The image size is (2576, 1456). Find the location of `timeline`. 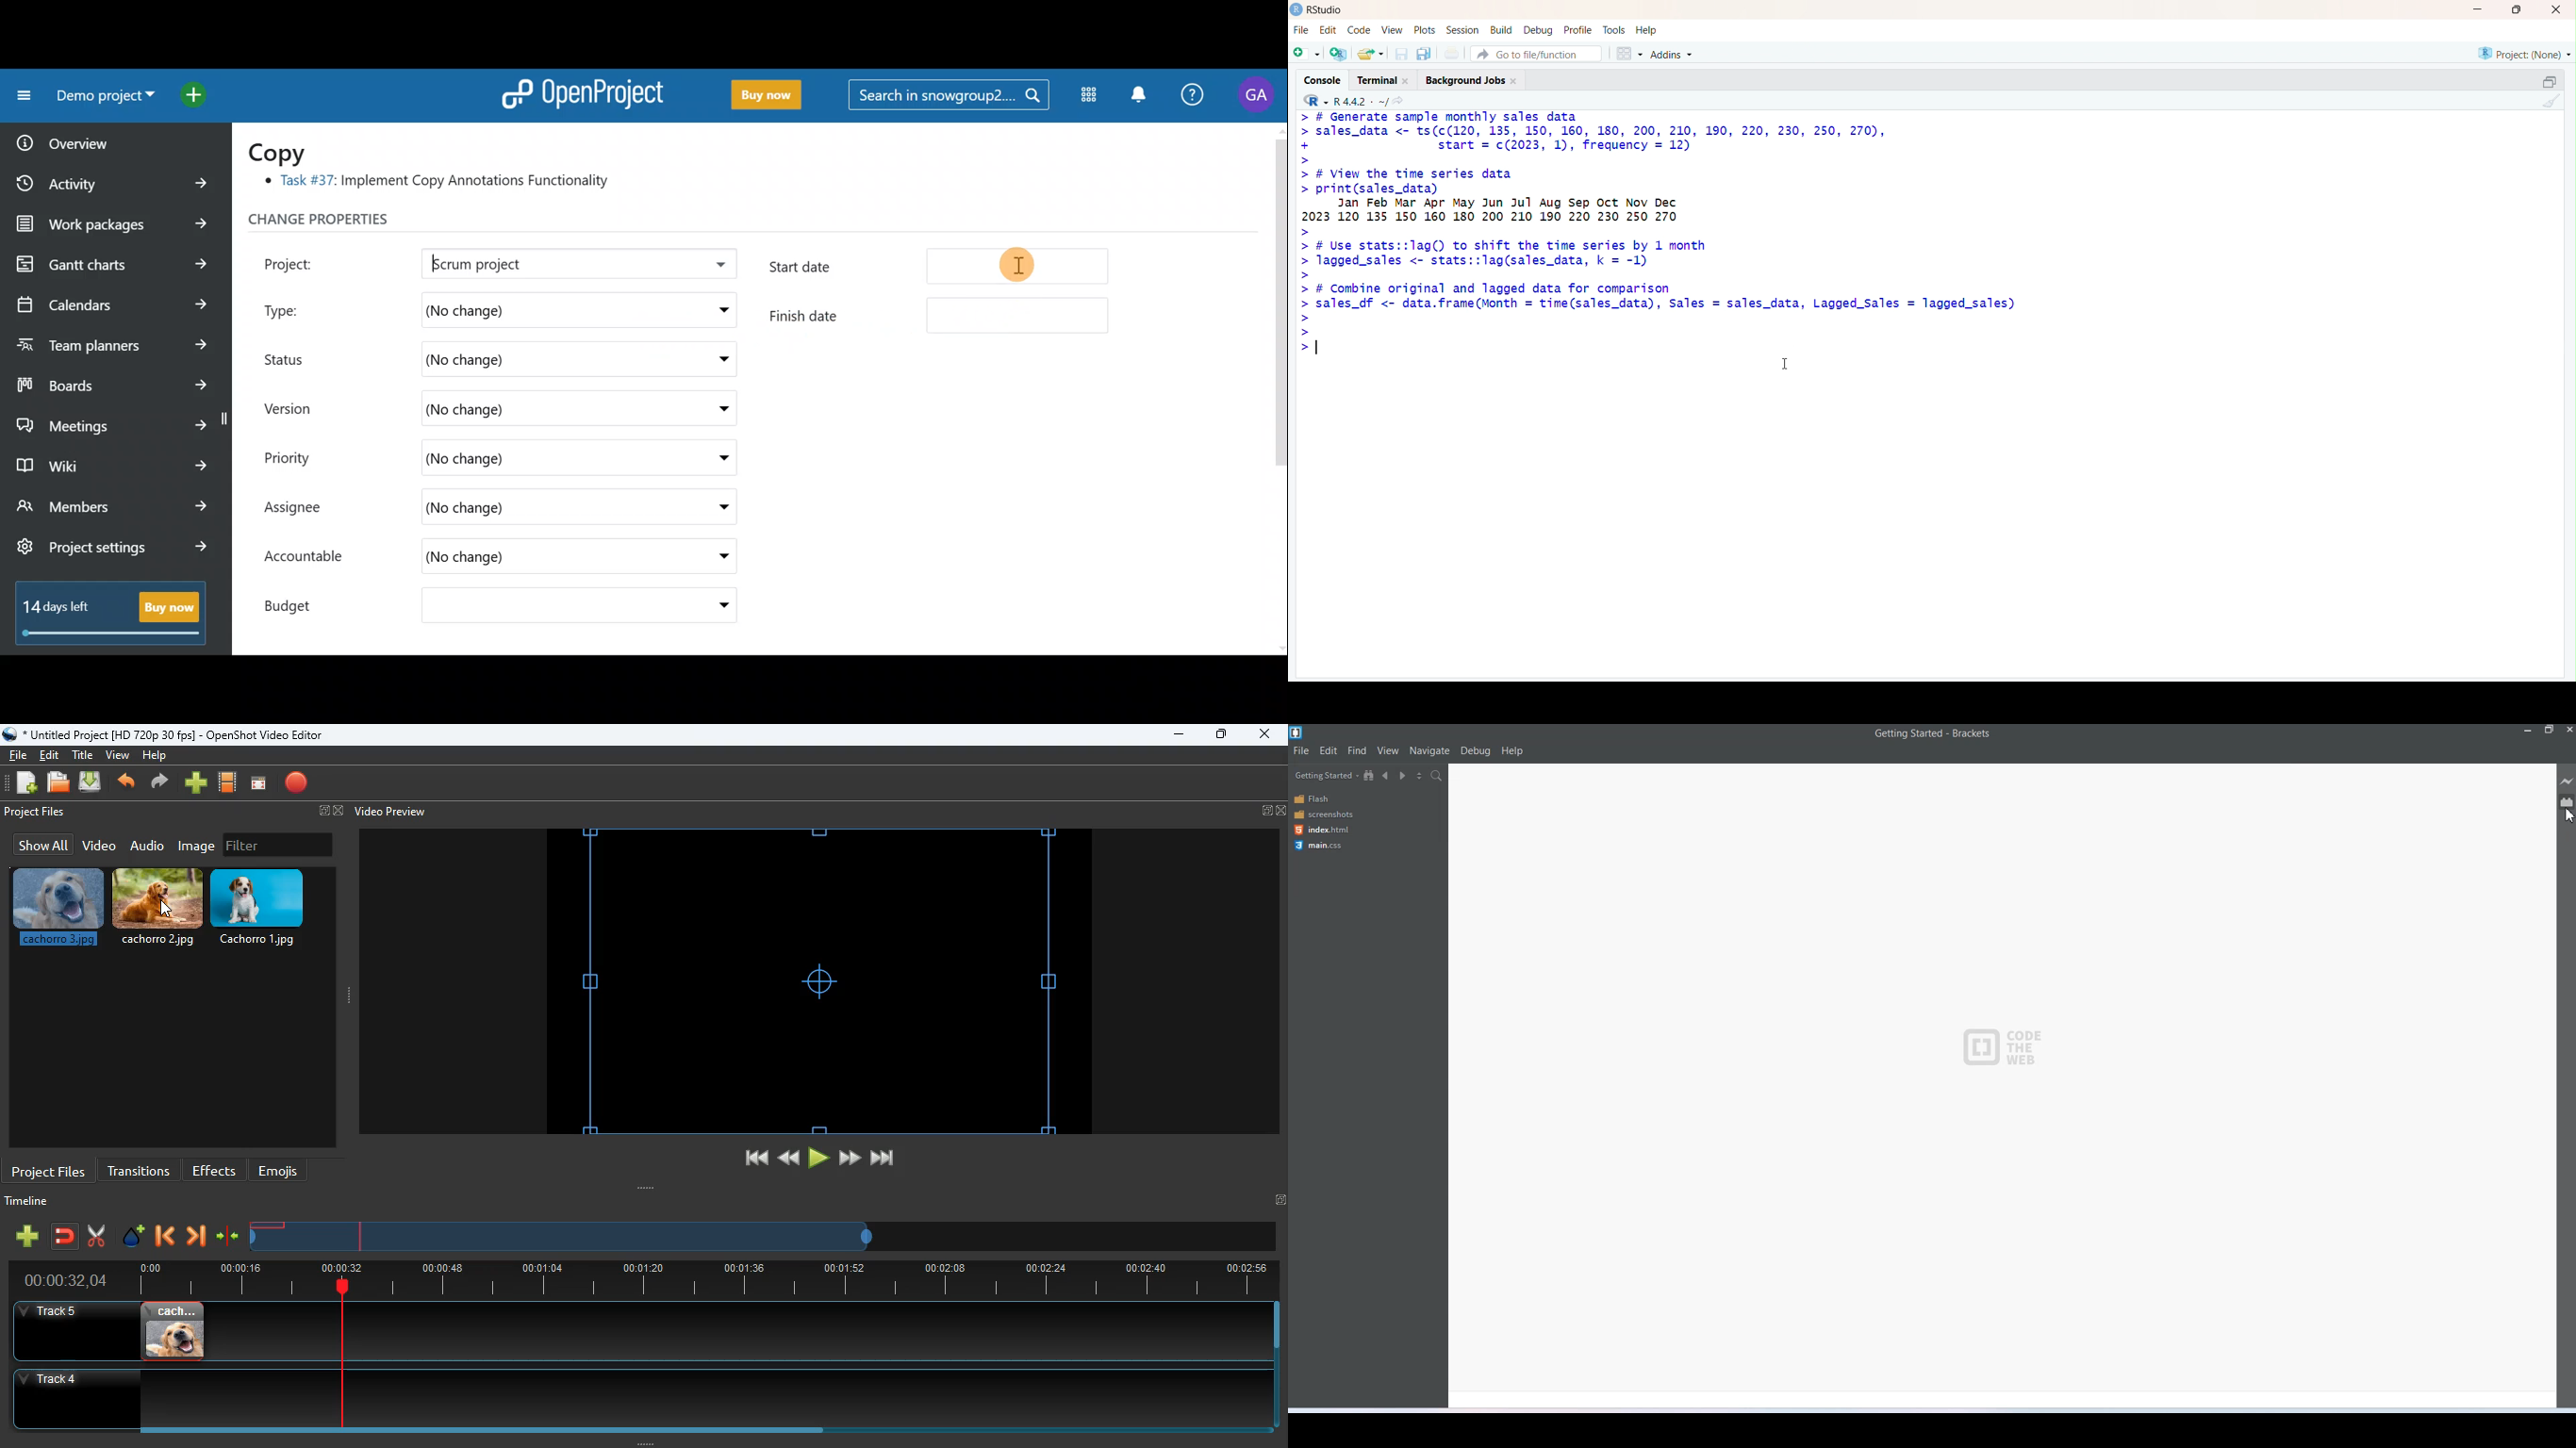

timeline is located at coordinates (698, 1280).